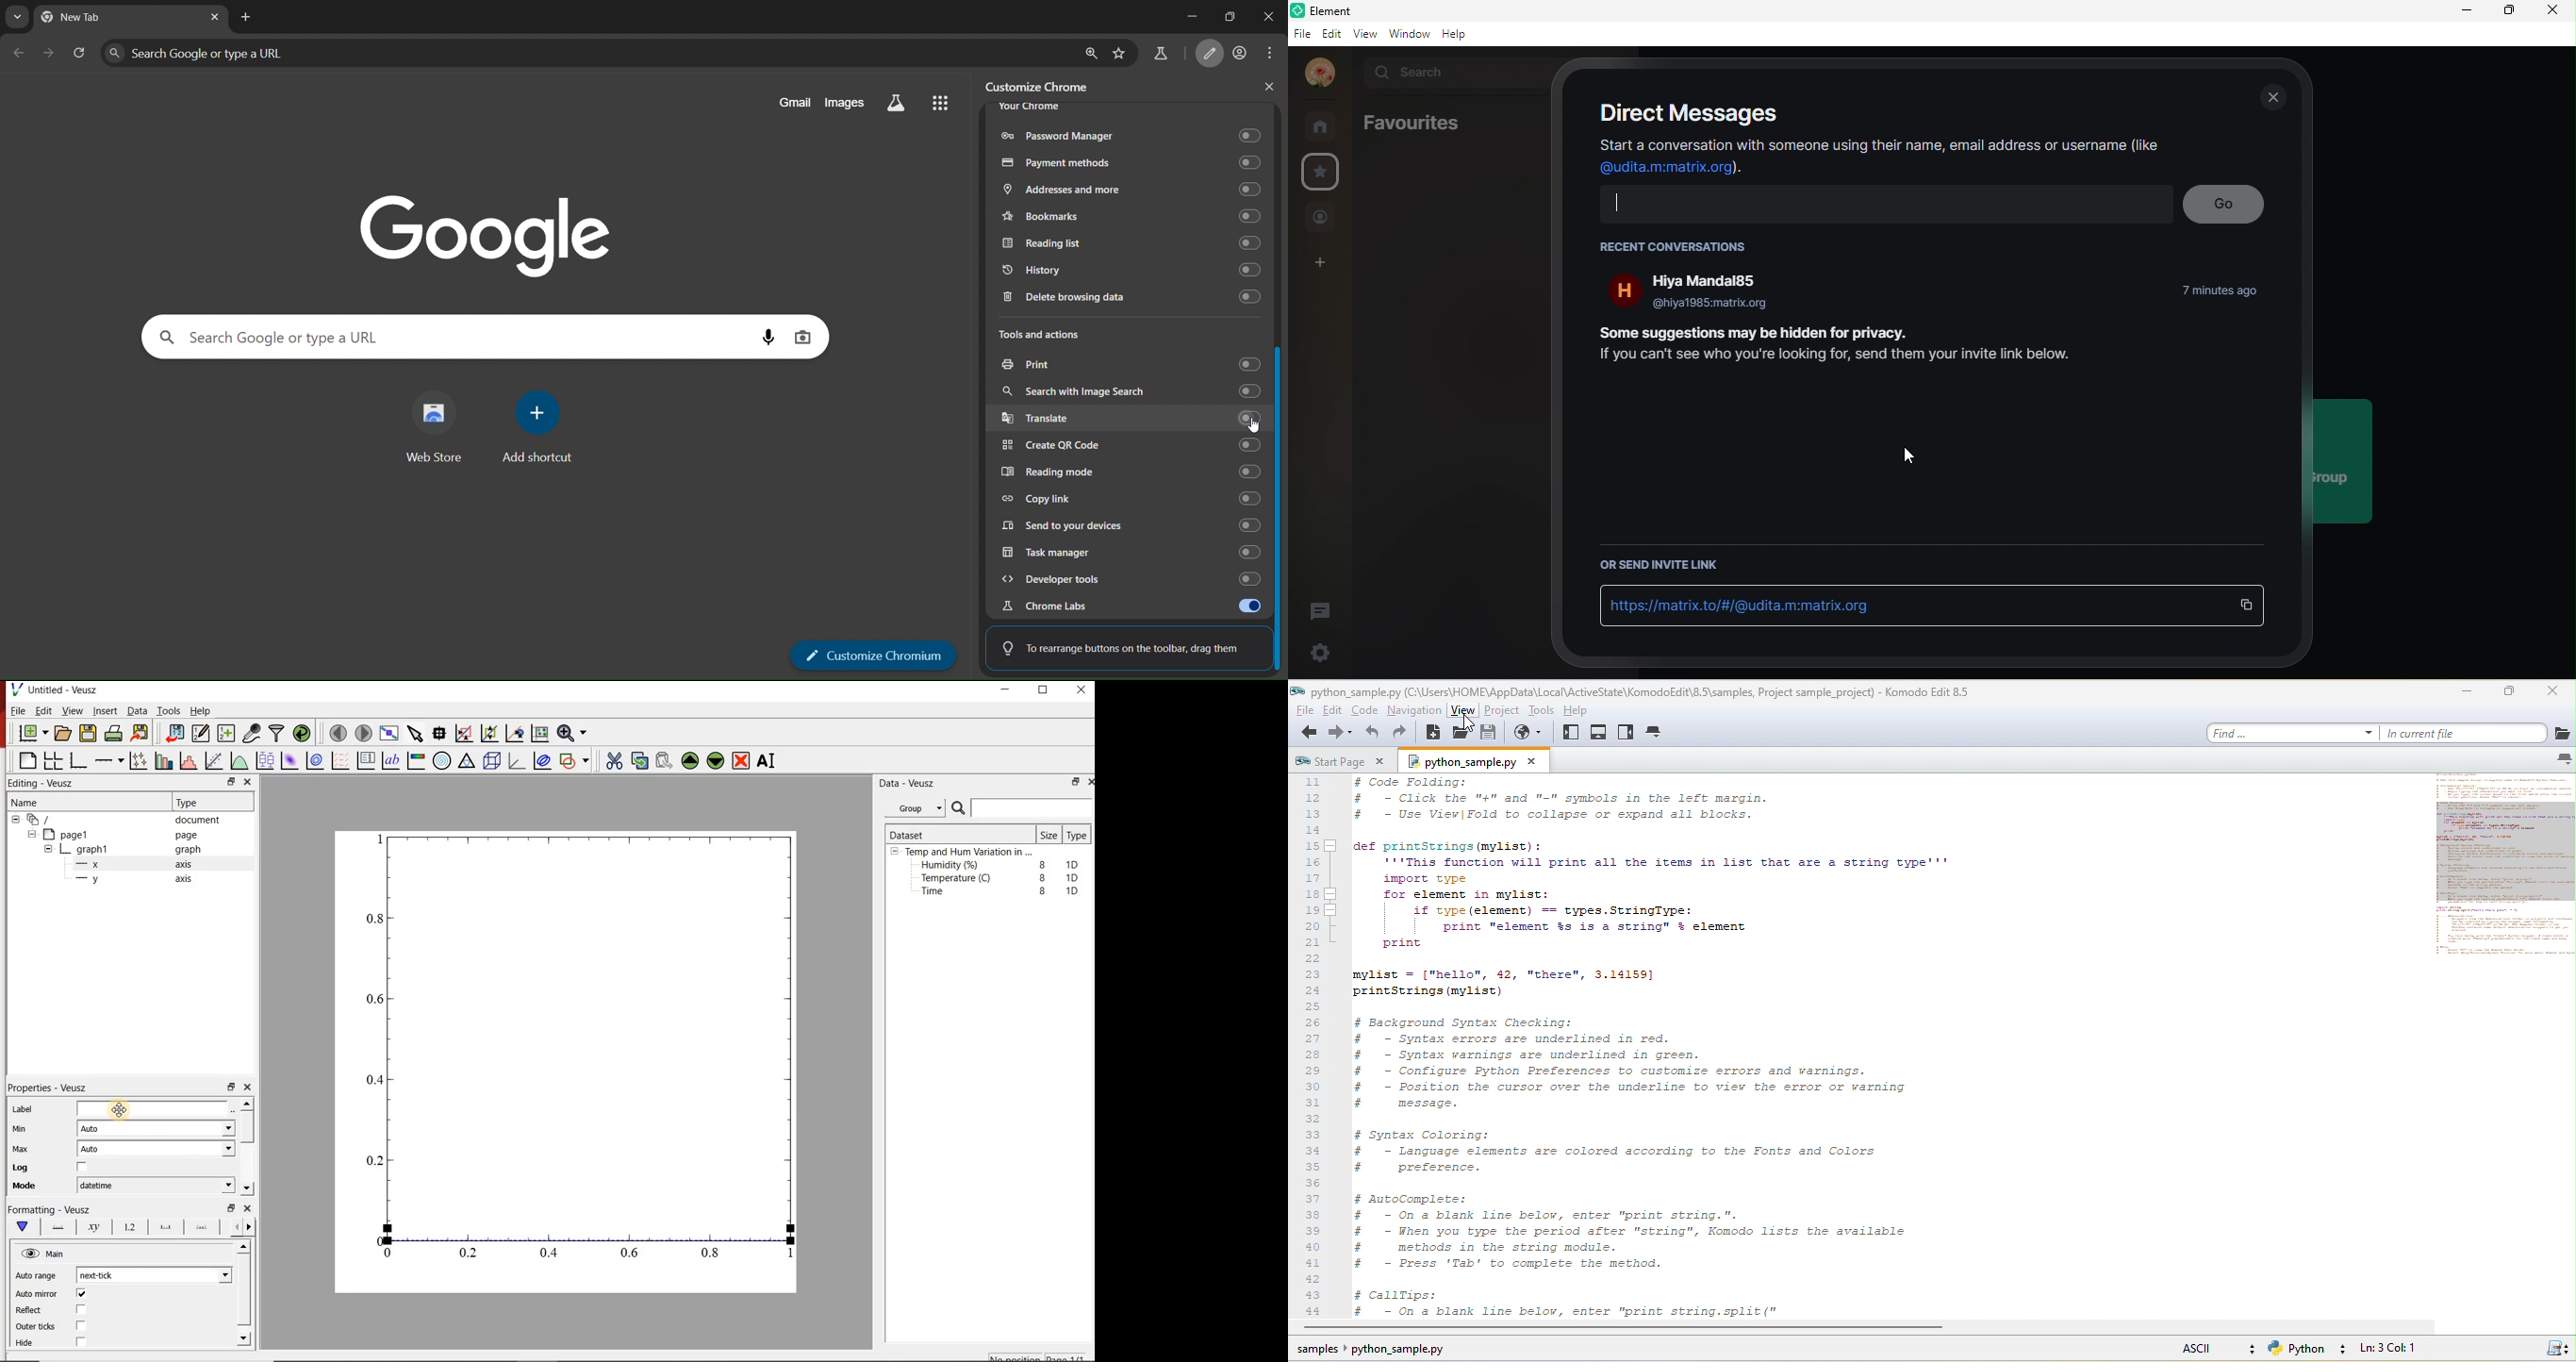 The width and height of the screenshot is (2576, 1372). I want to click on go, so click(2224, 205).